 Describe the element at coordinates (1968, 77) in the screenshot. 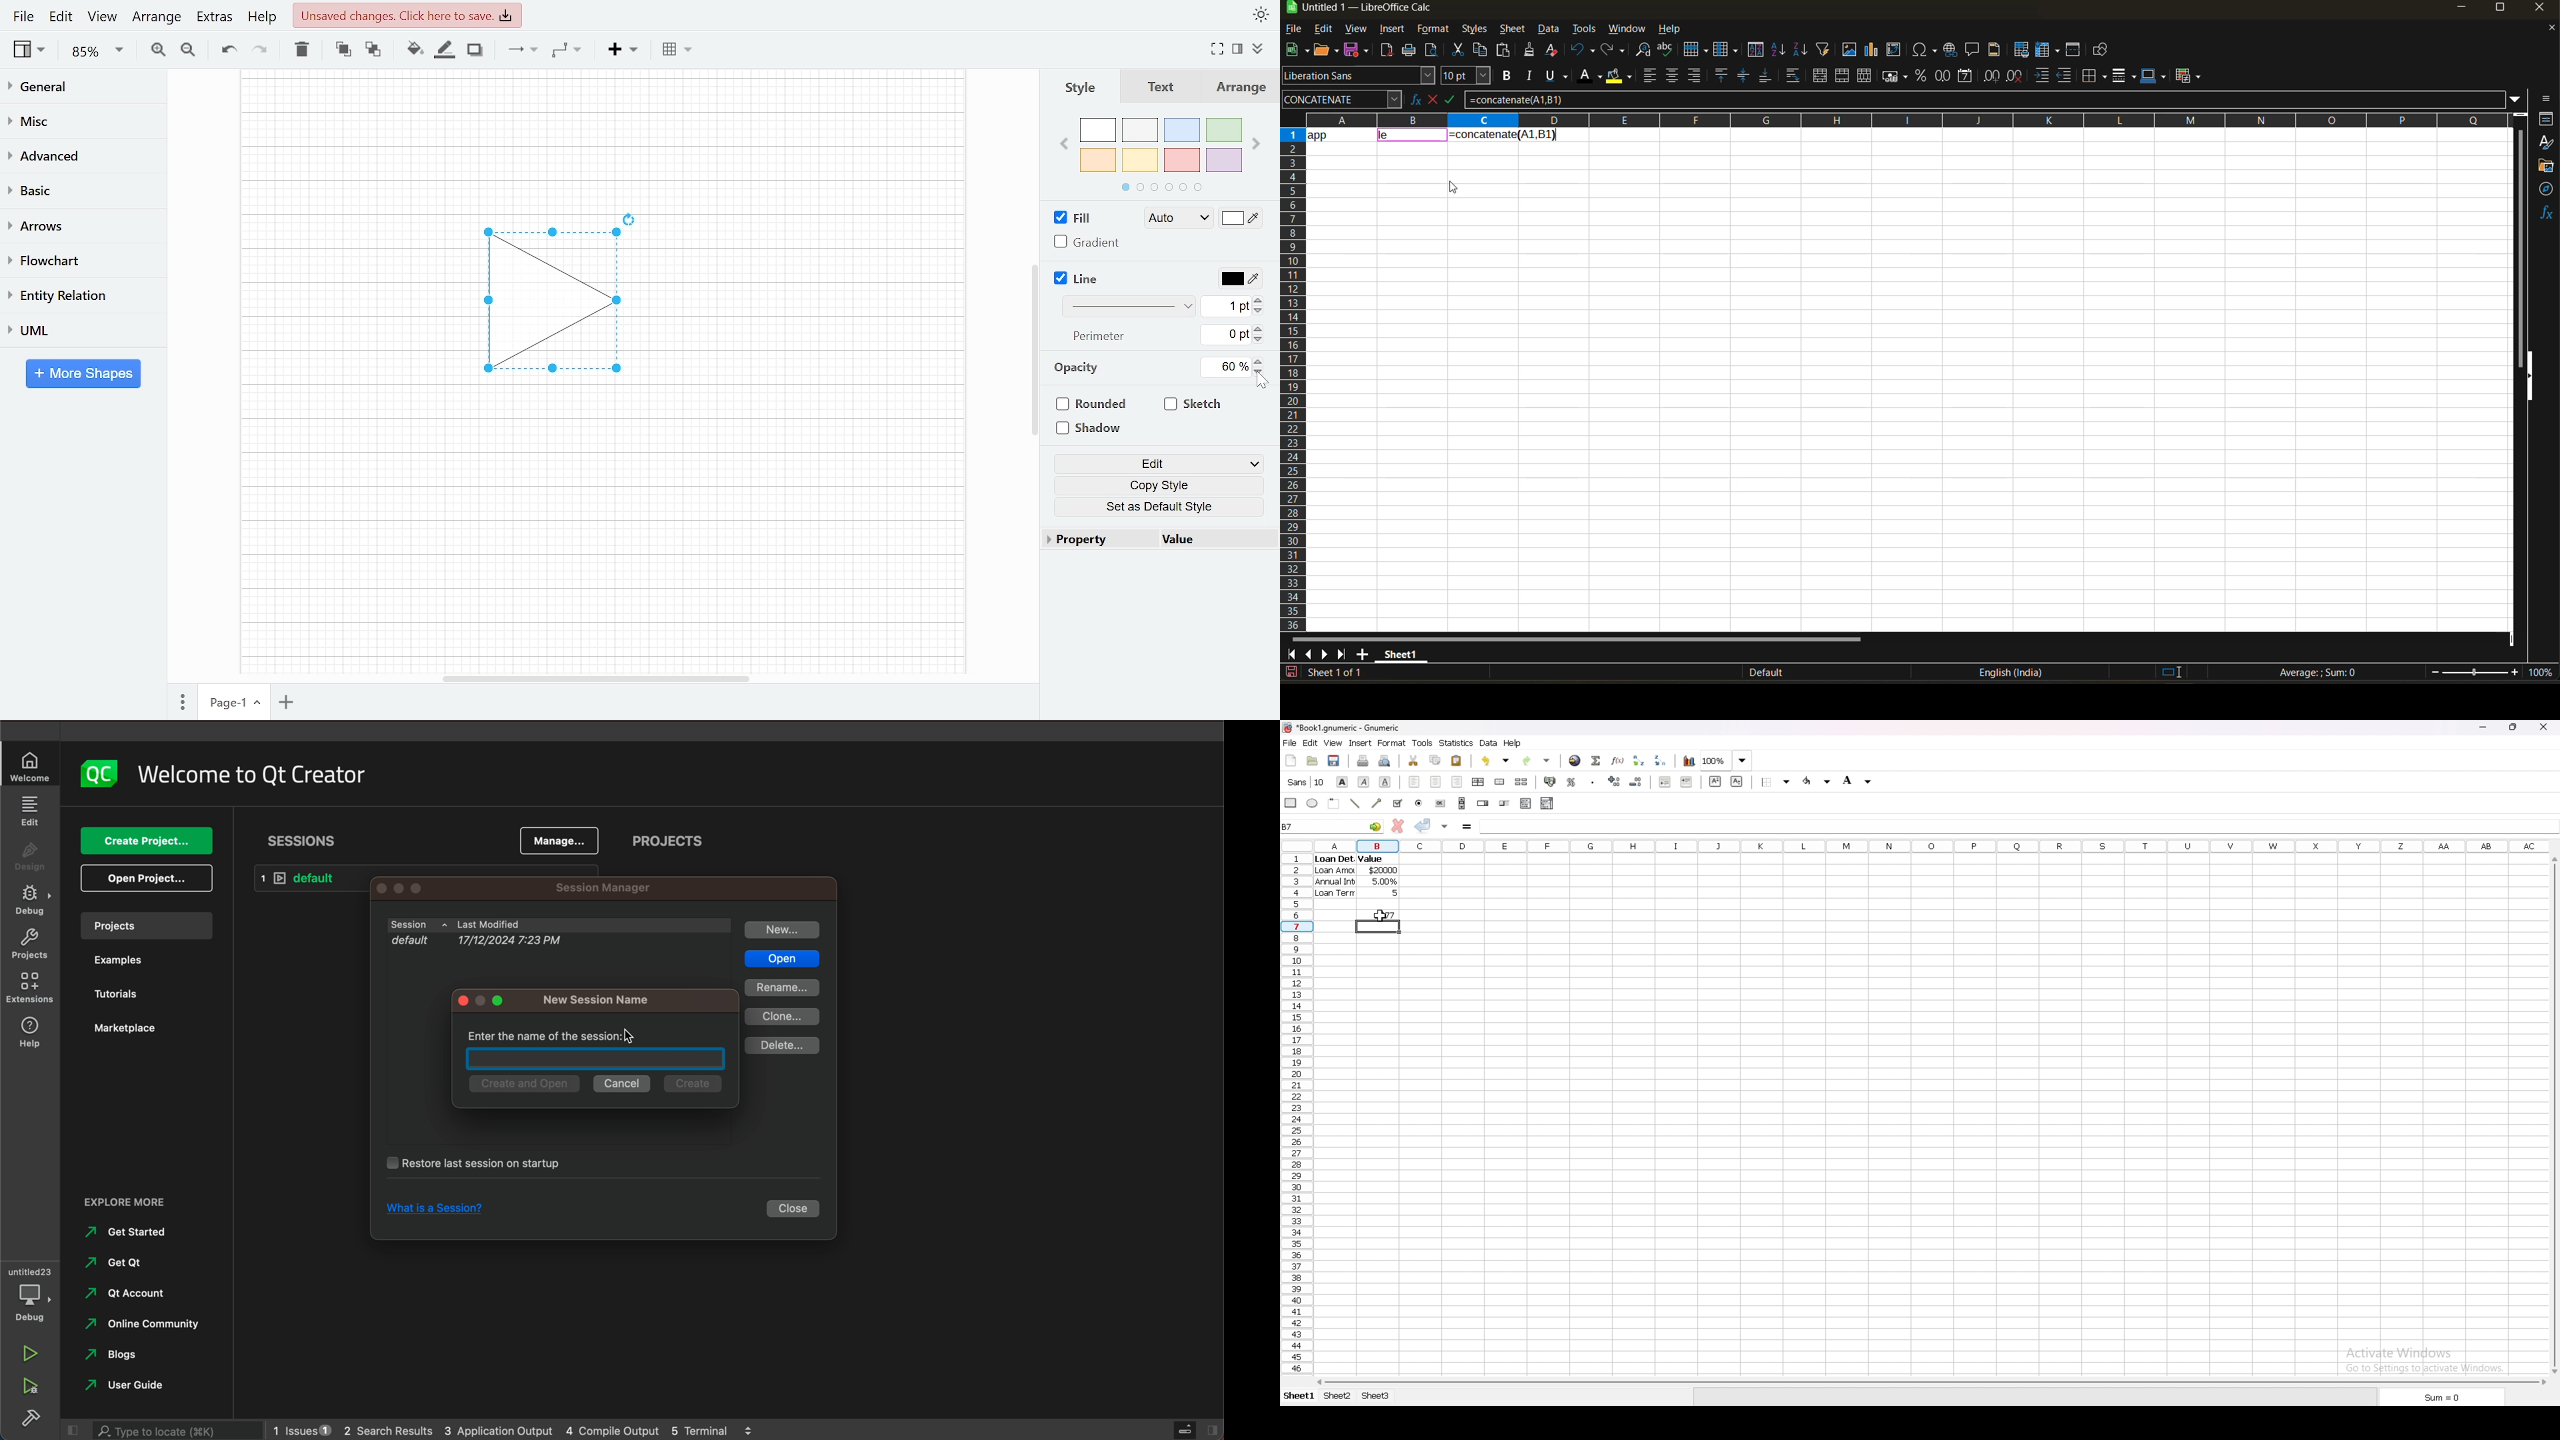

I see `format as date` at that location.